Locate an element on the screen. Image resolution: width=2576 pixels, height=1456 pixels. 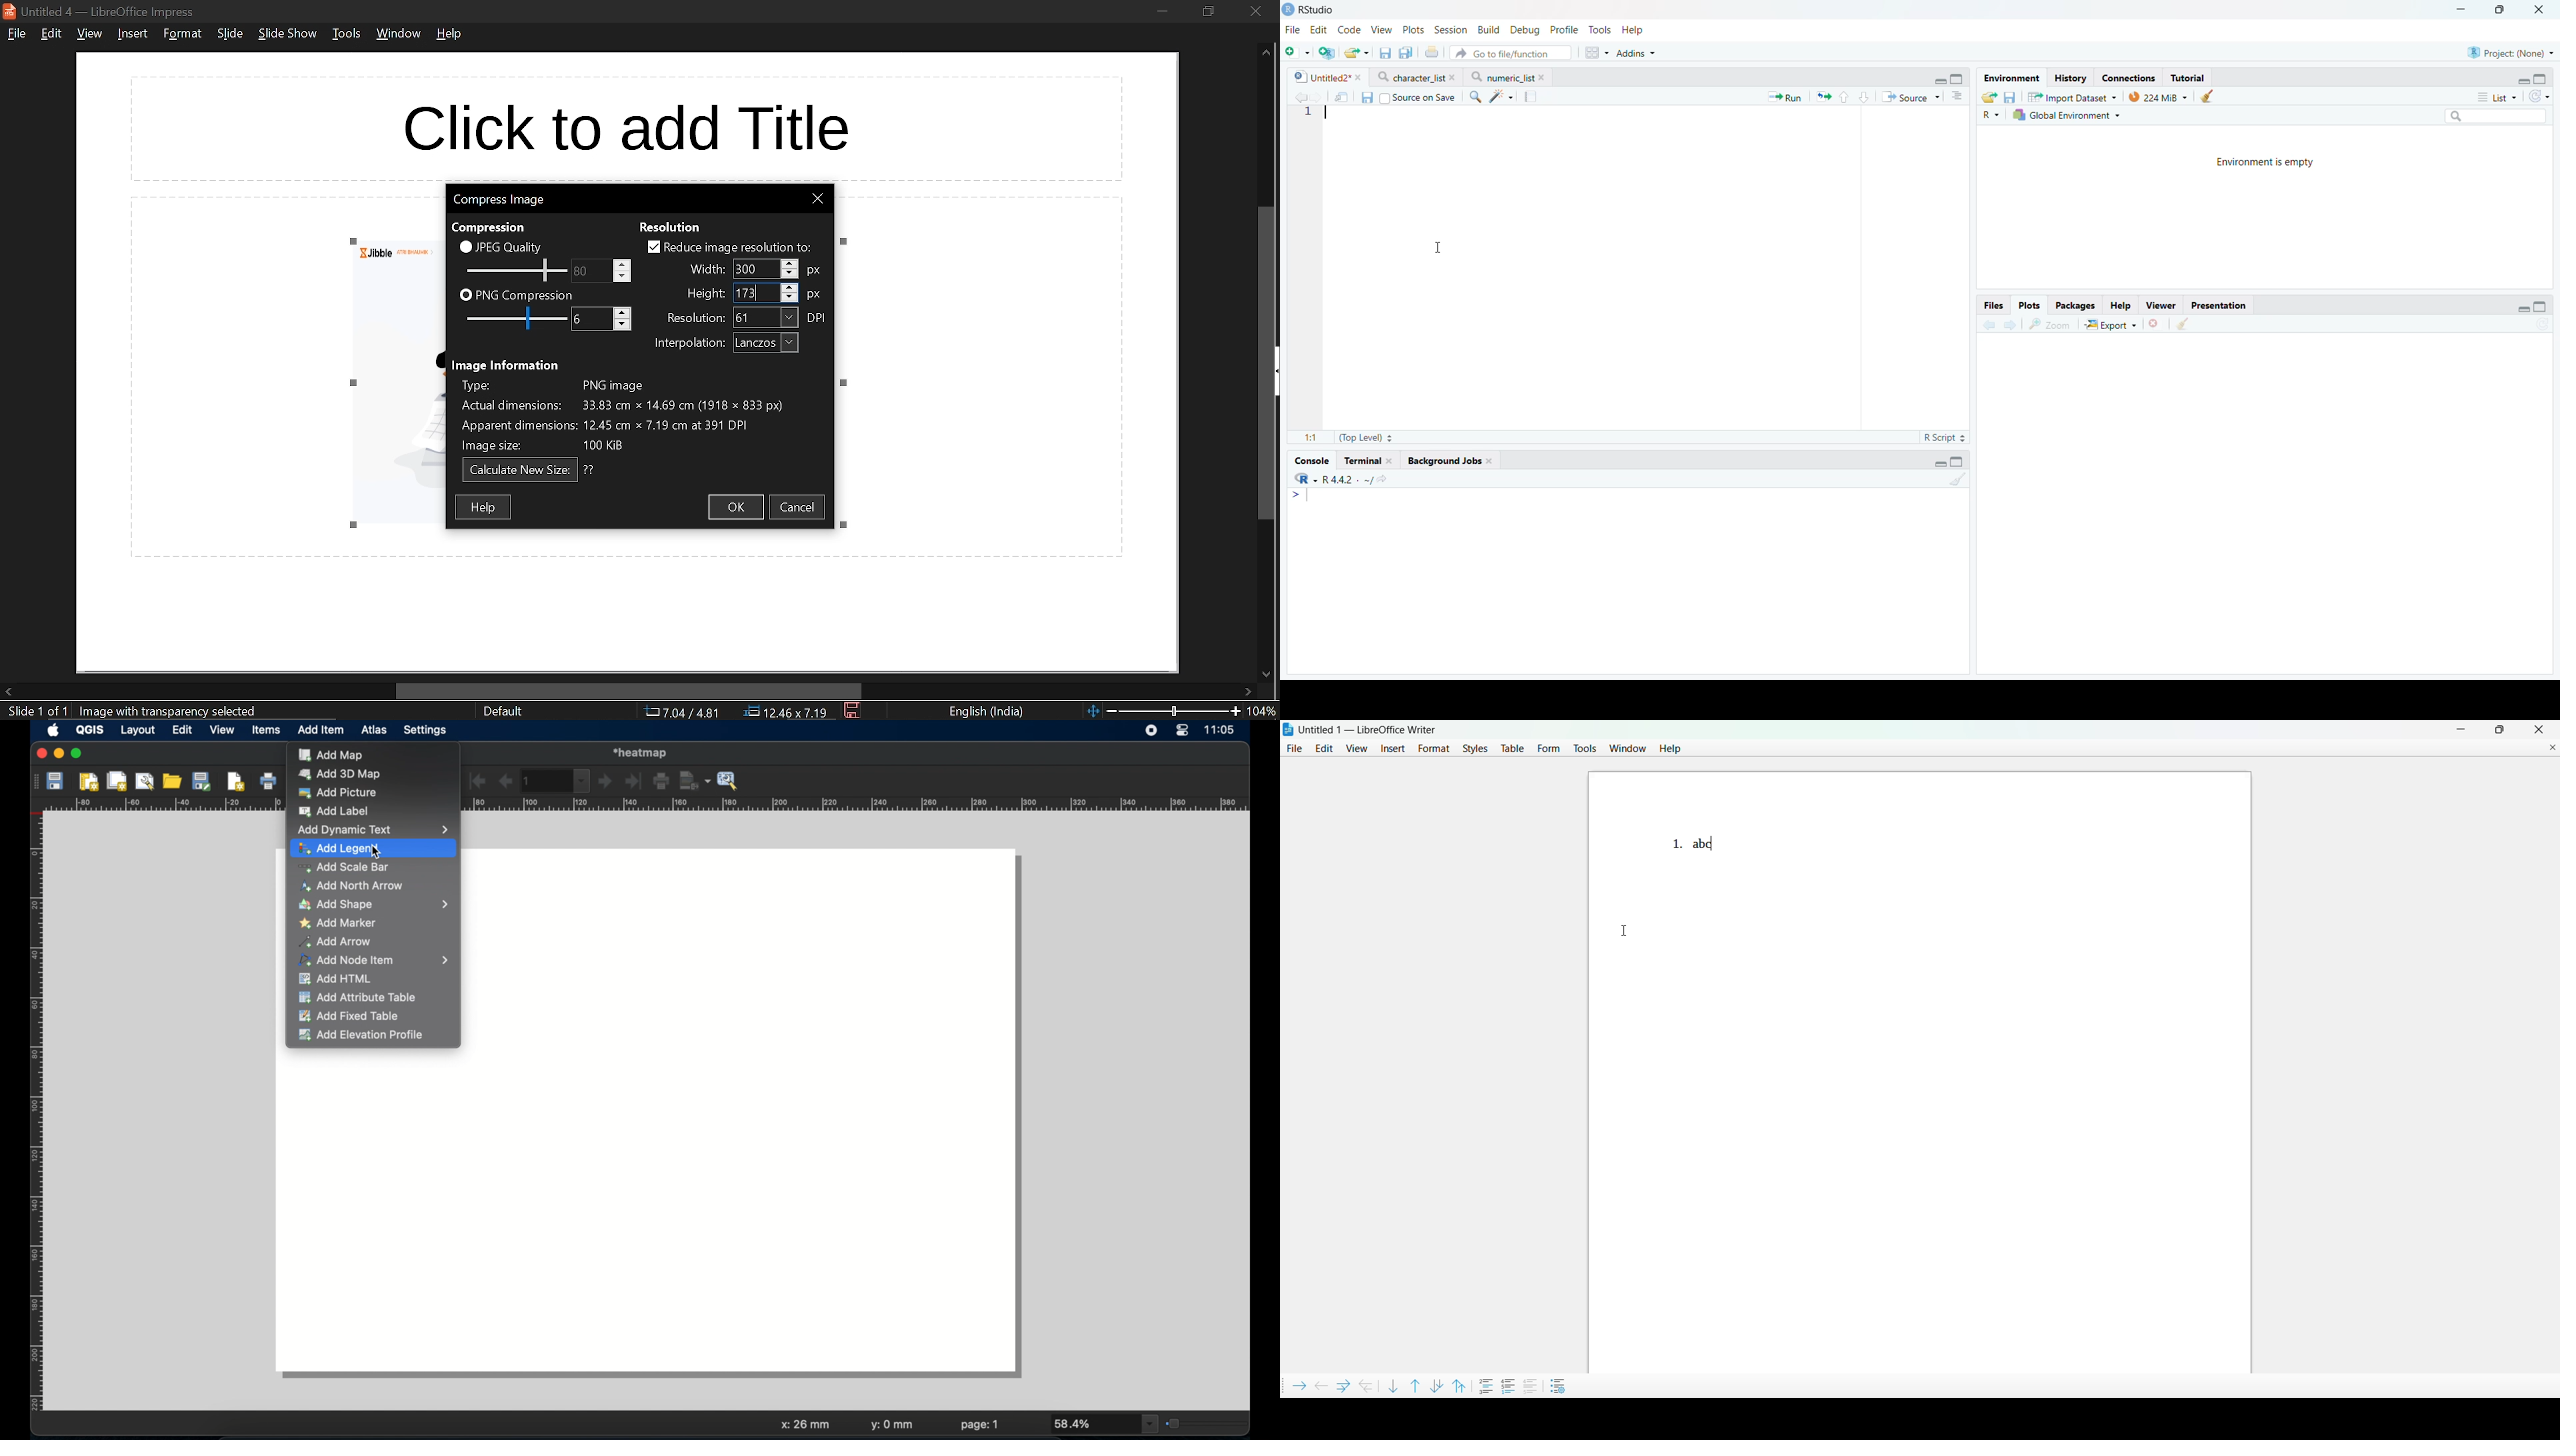
styles is located at coordinates (1473, 749).